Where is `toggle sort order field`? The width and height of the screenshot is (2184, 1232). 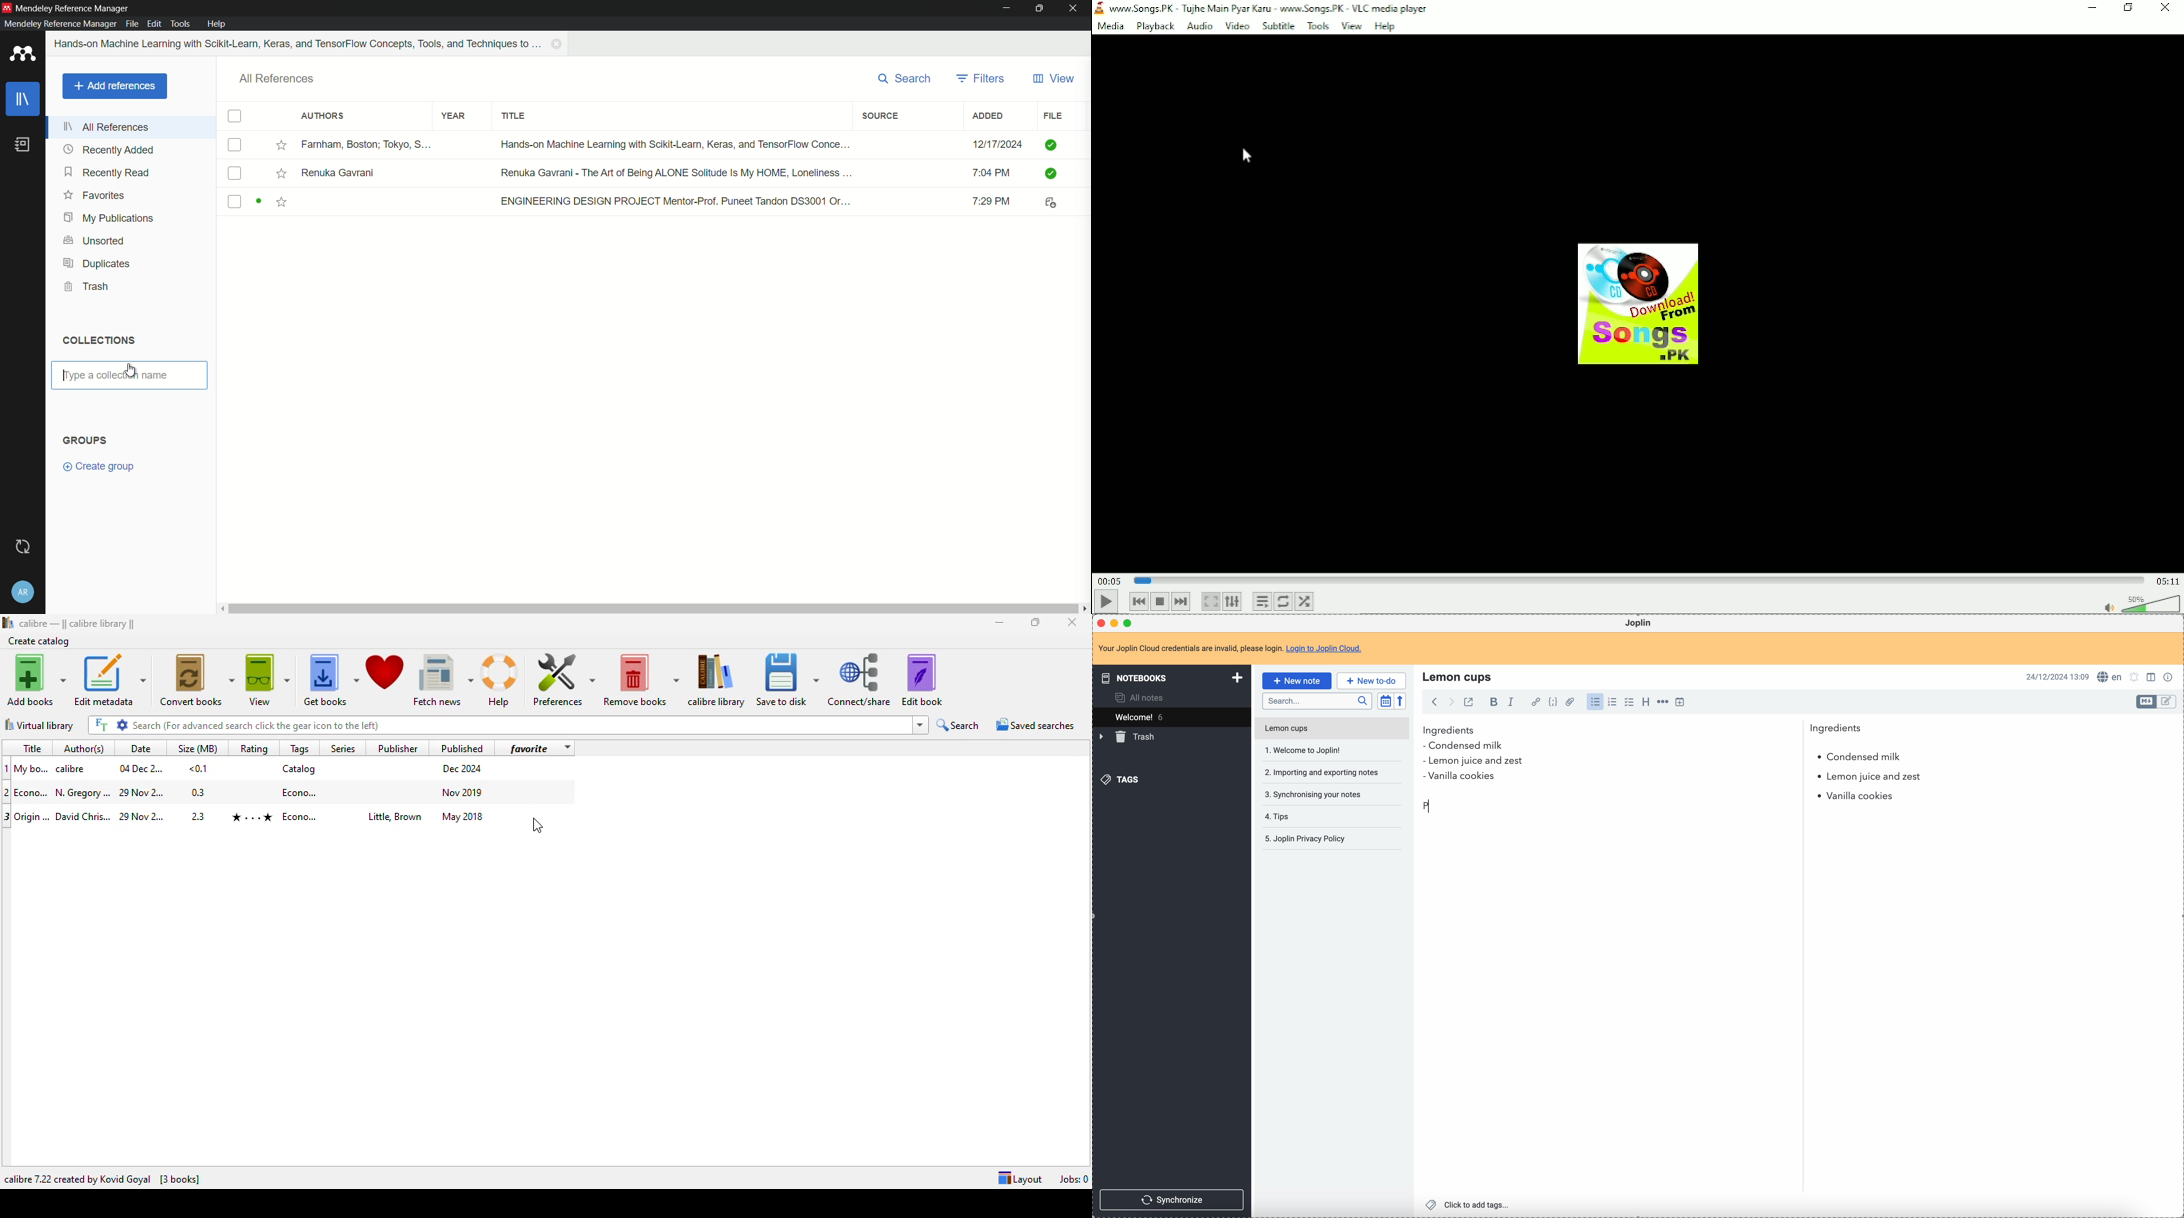
toggle sort order field is located at coordinates (1385, 701).